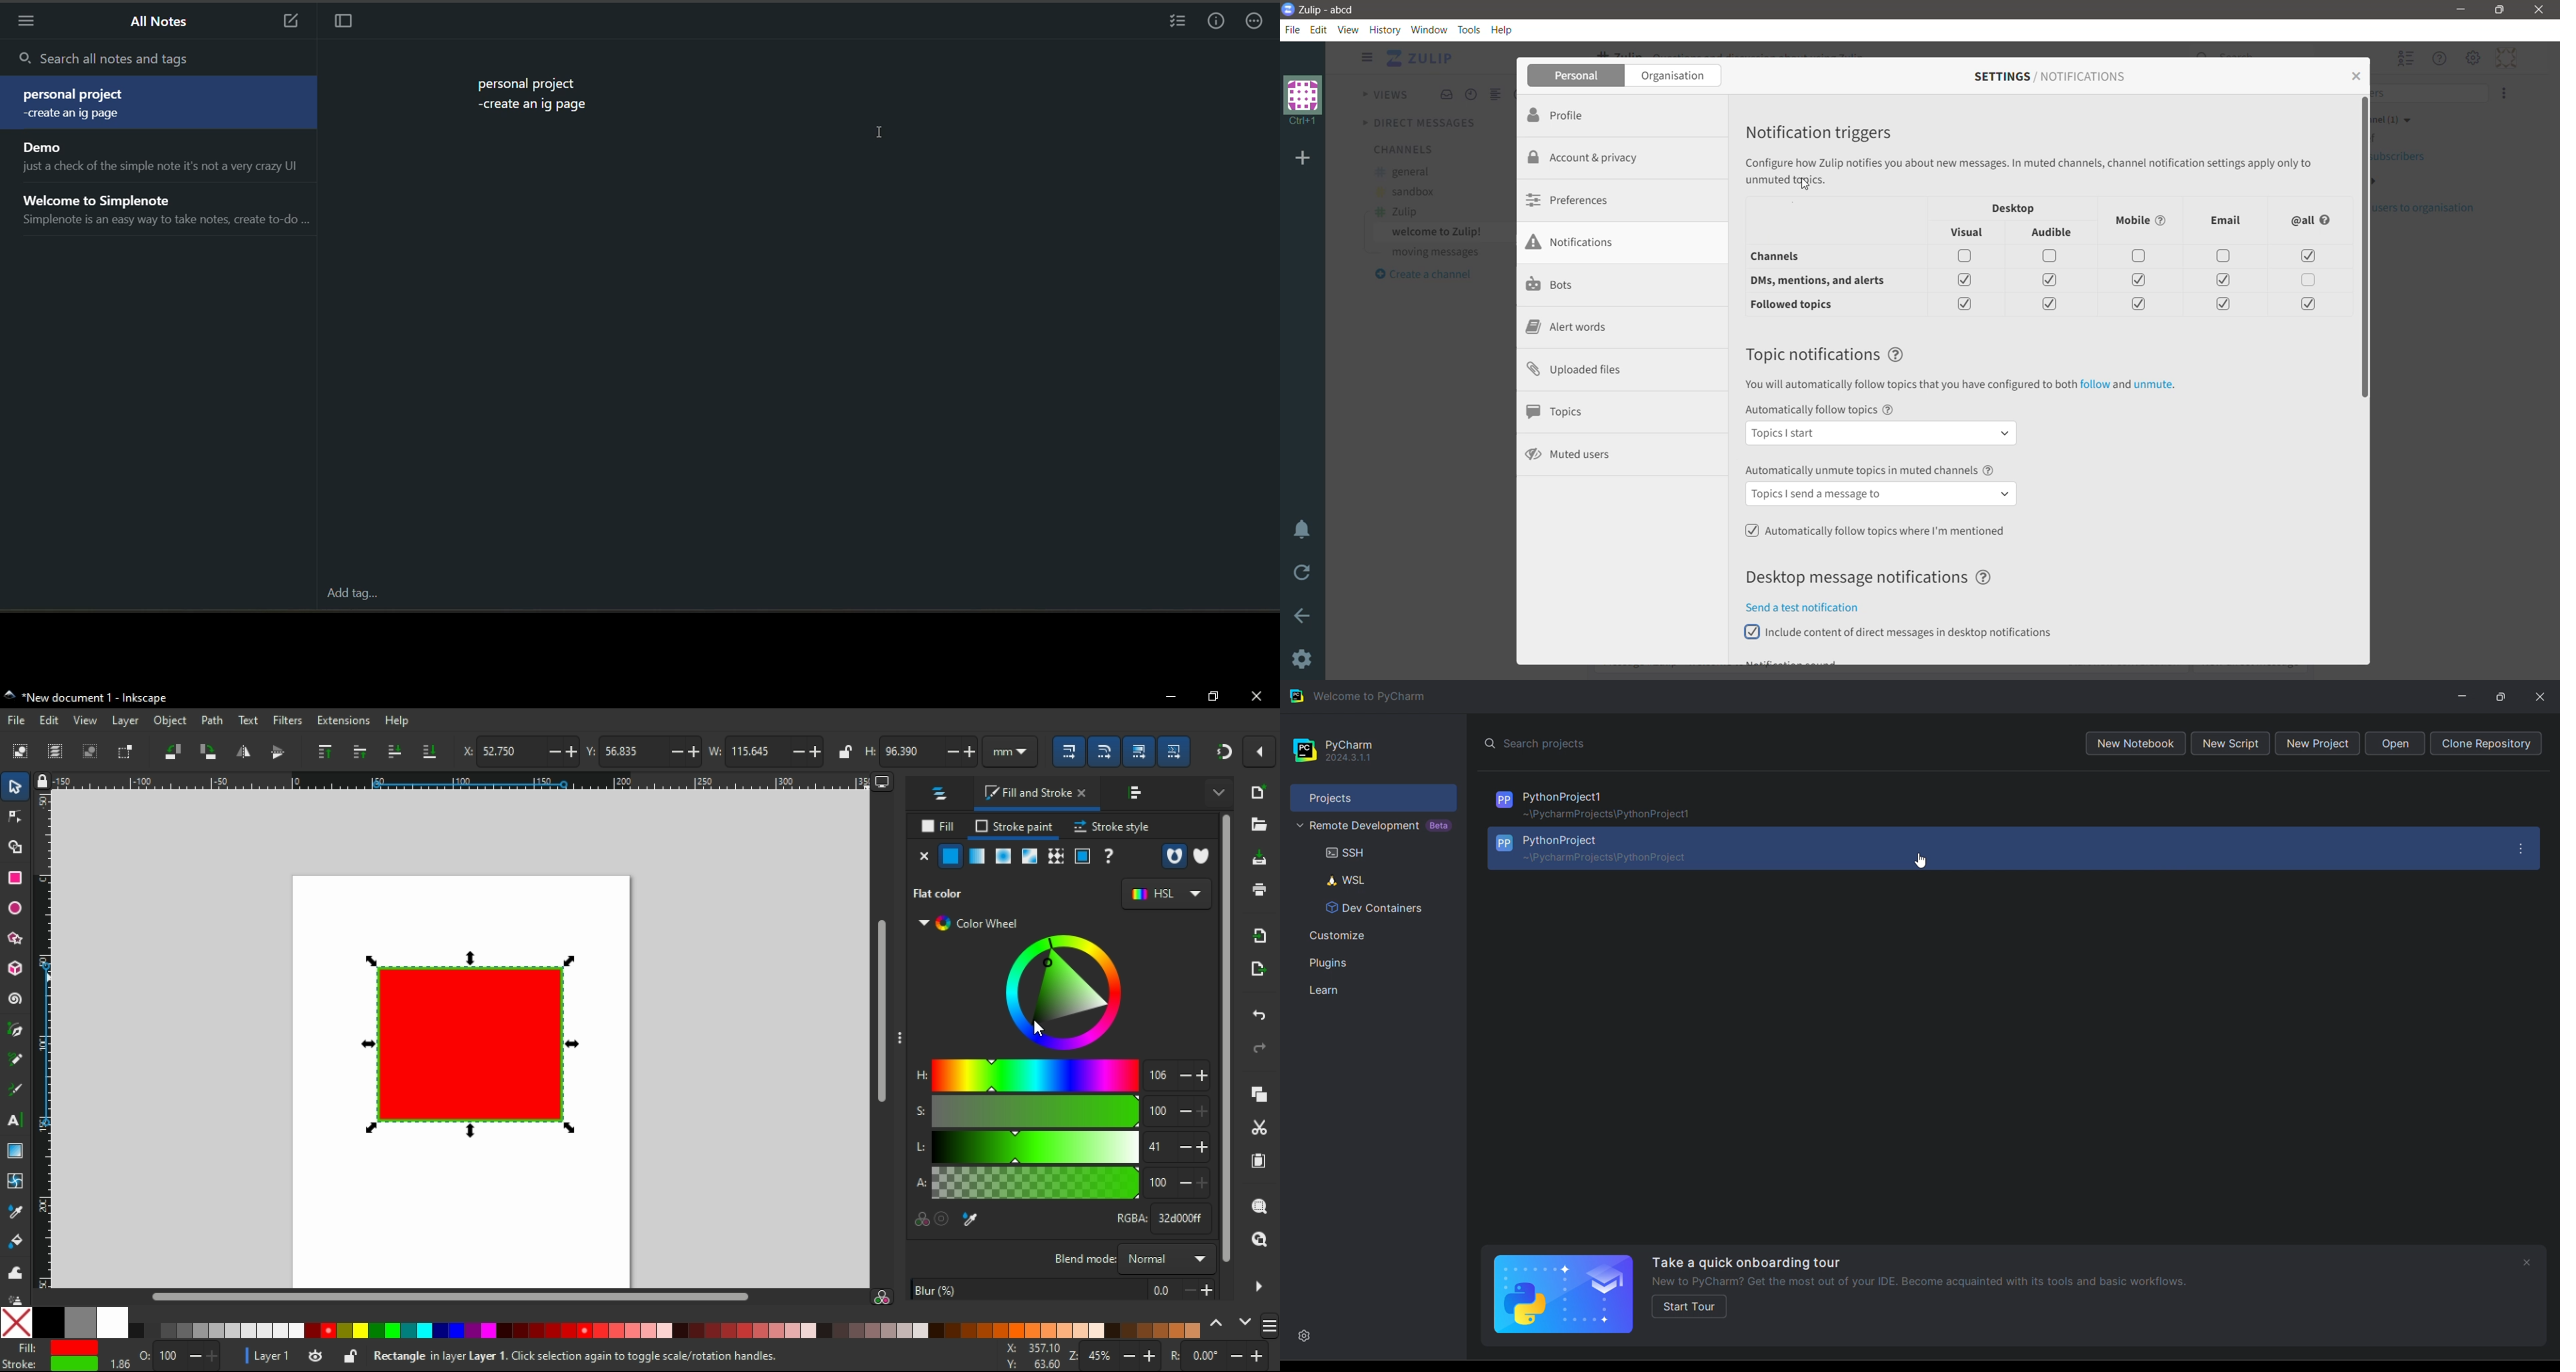 The height and width of the screenshot is (1372, 2576). Describe the element at coordinates (1036, 1146) in the screenshot. I see `lightness` at that location.